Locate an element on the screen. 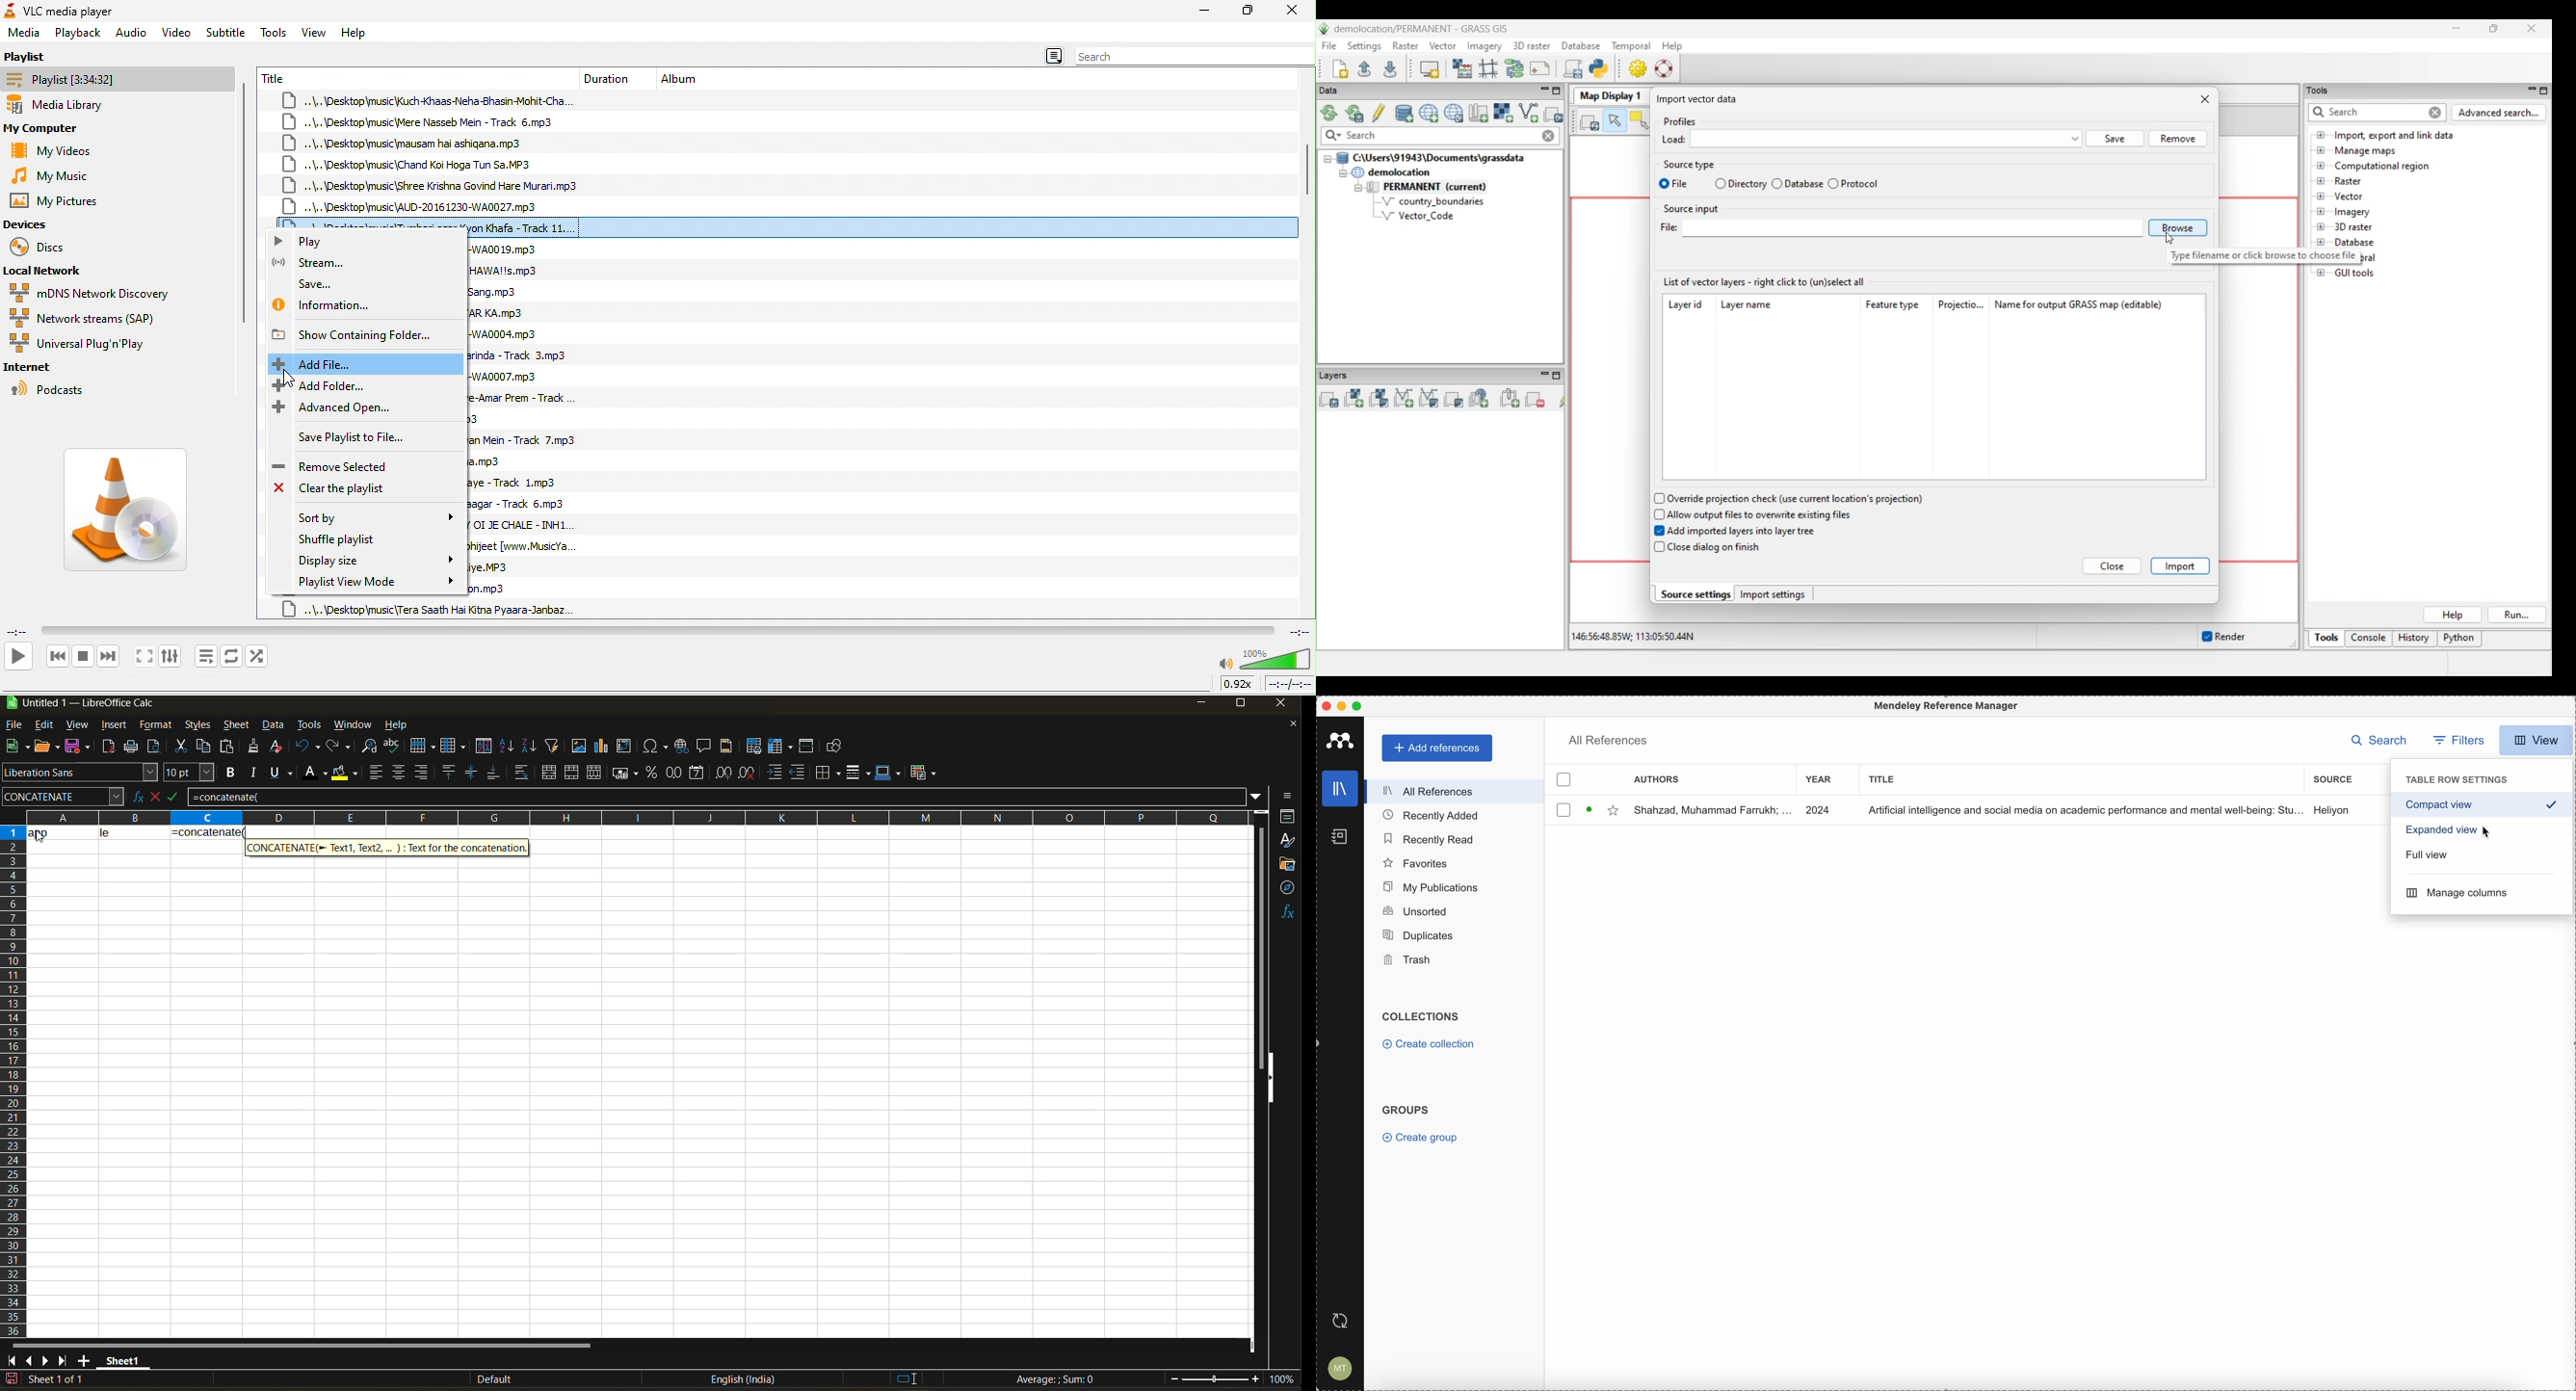 The height and width of the screenshot is (1400, 2576). ..\.. \Desktop\music\{Tumhari azar Kyon Khafa - Track 11... is located at coordinates (787, 224).